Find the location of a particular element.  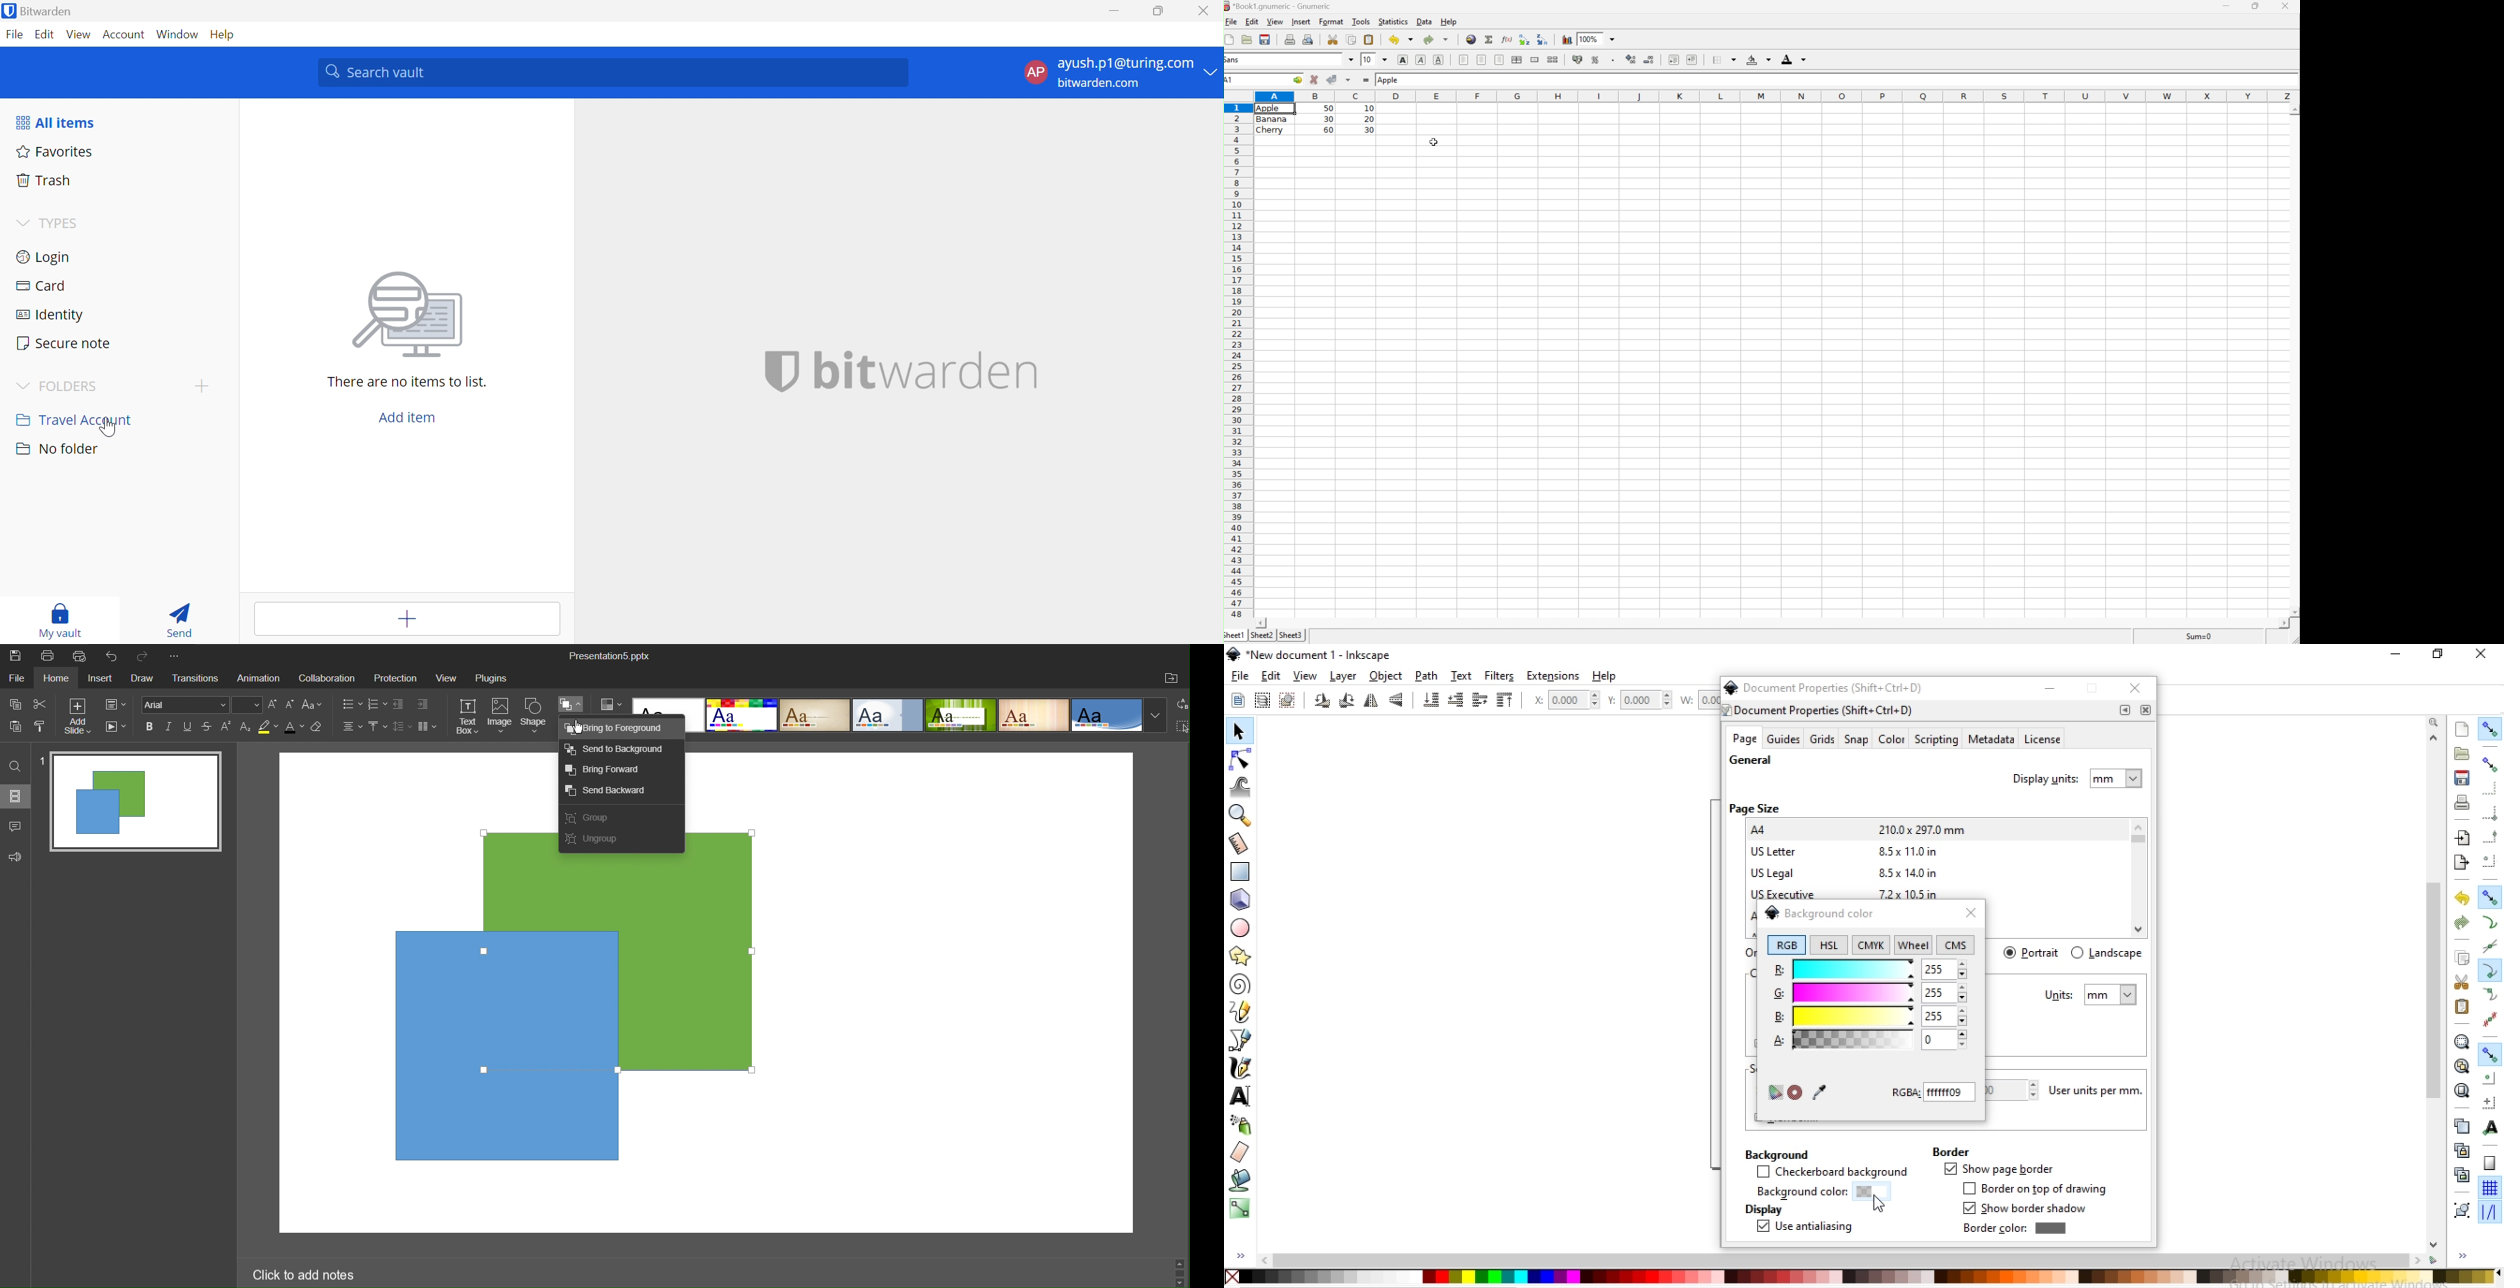

export a document is located at coordinates (2461, 863).